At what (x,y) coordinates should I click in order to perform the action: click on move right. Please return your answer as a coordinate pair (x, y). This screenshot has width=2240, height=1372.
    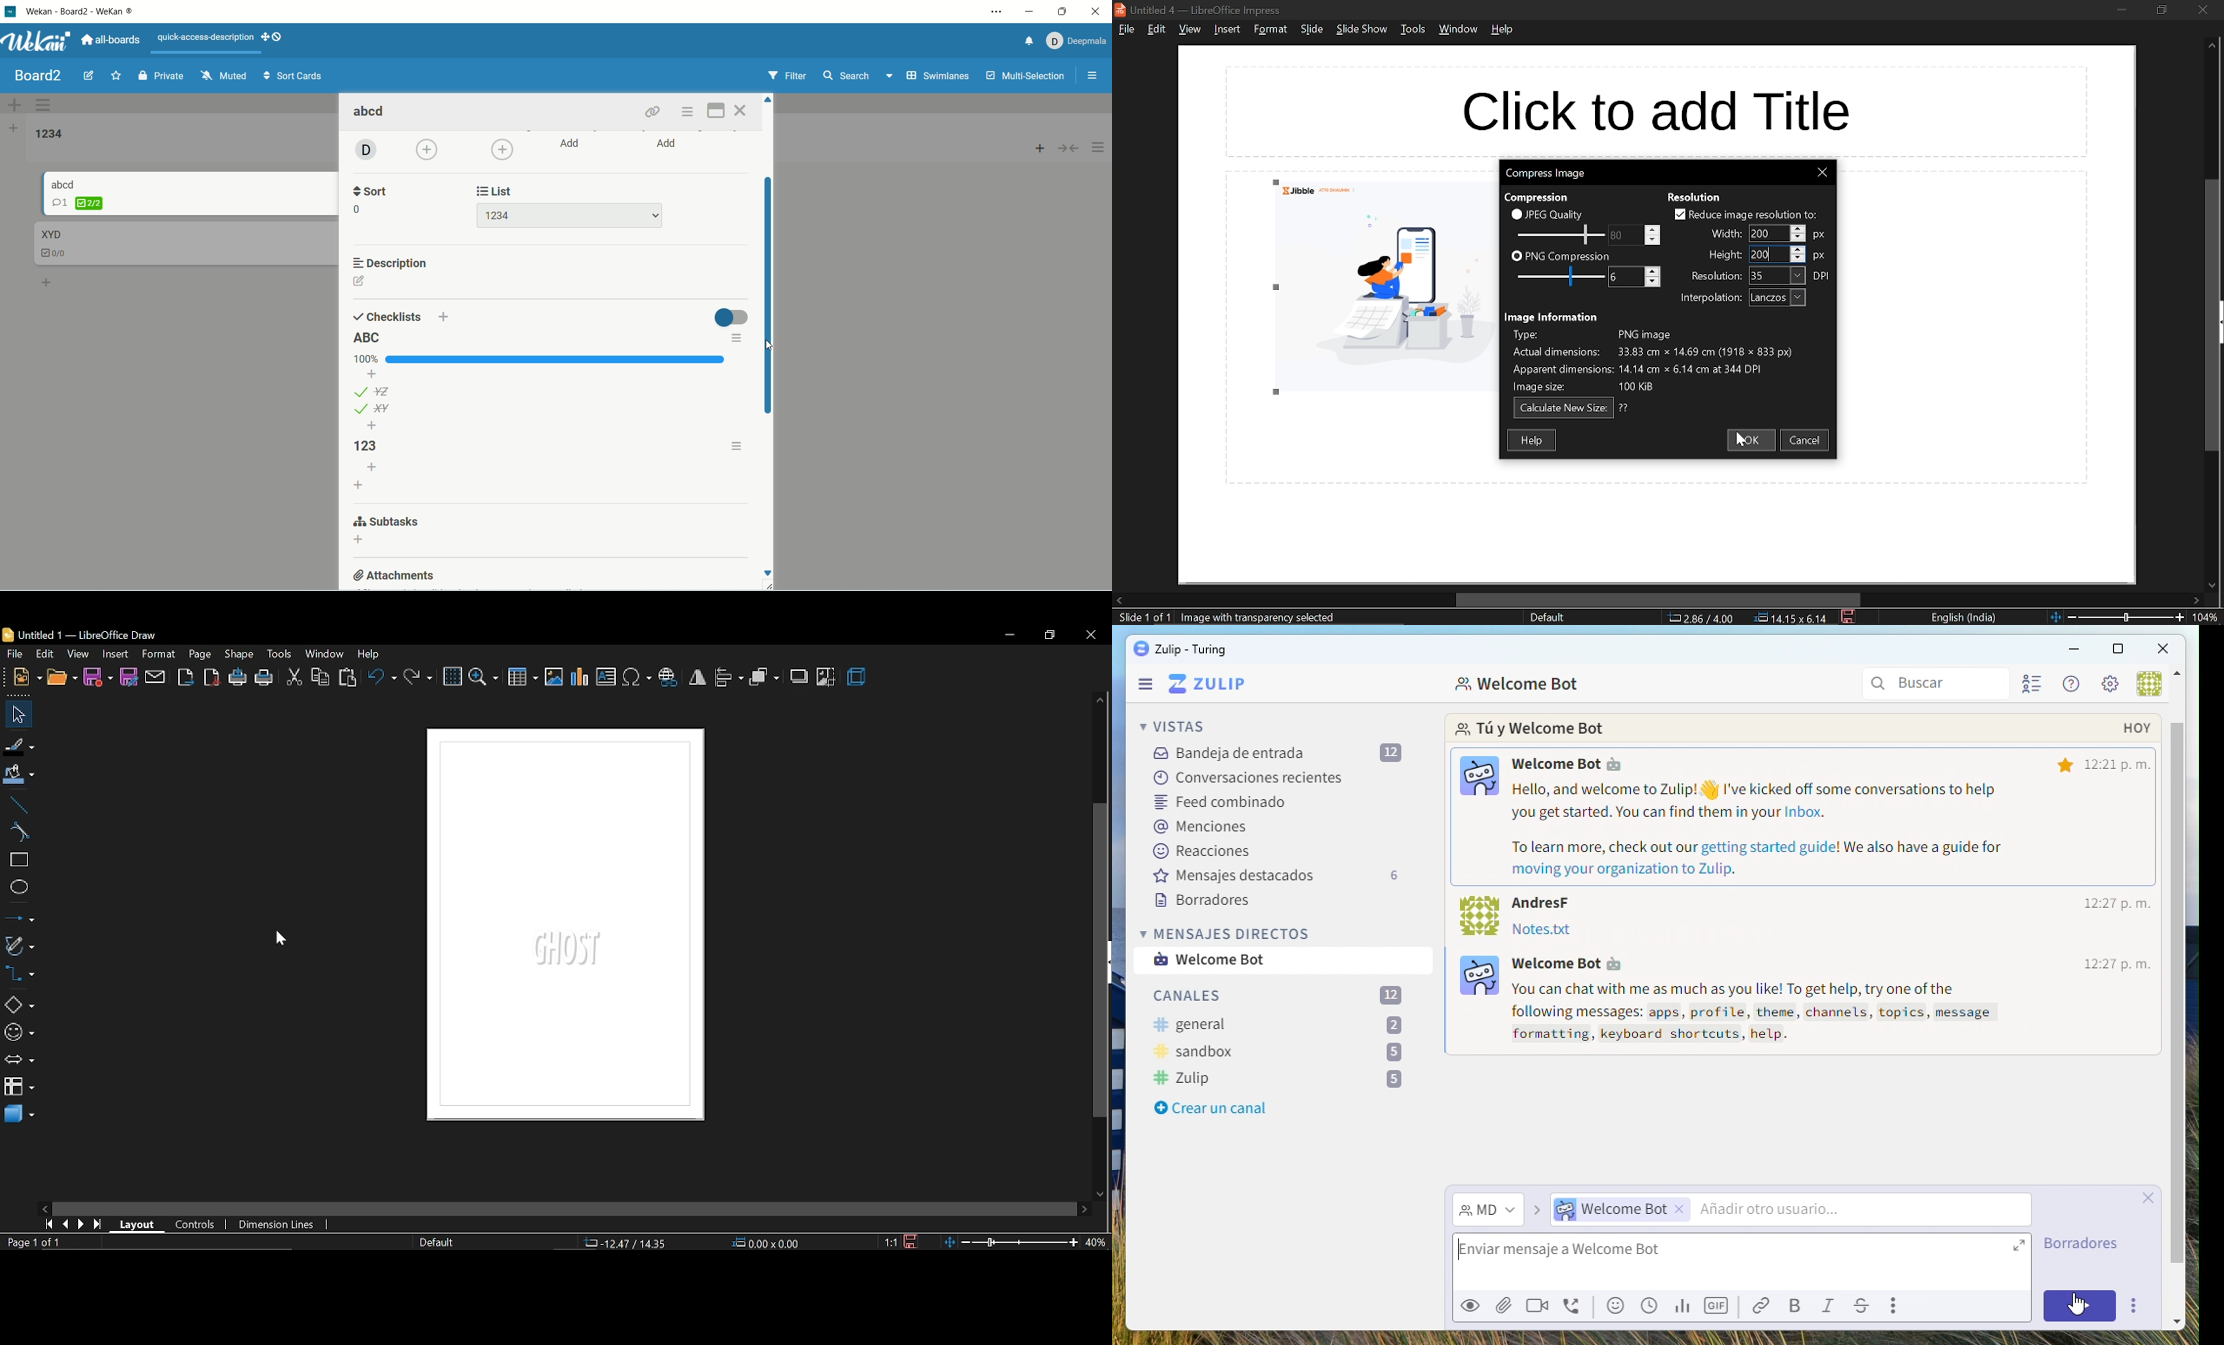
    Looking at the image, I should click on (1084, 1211).